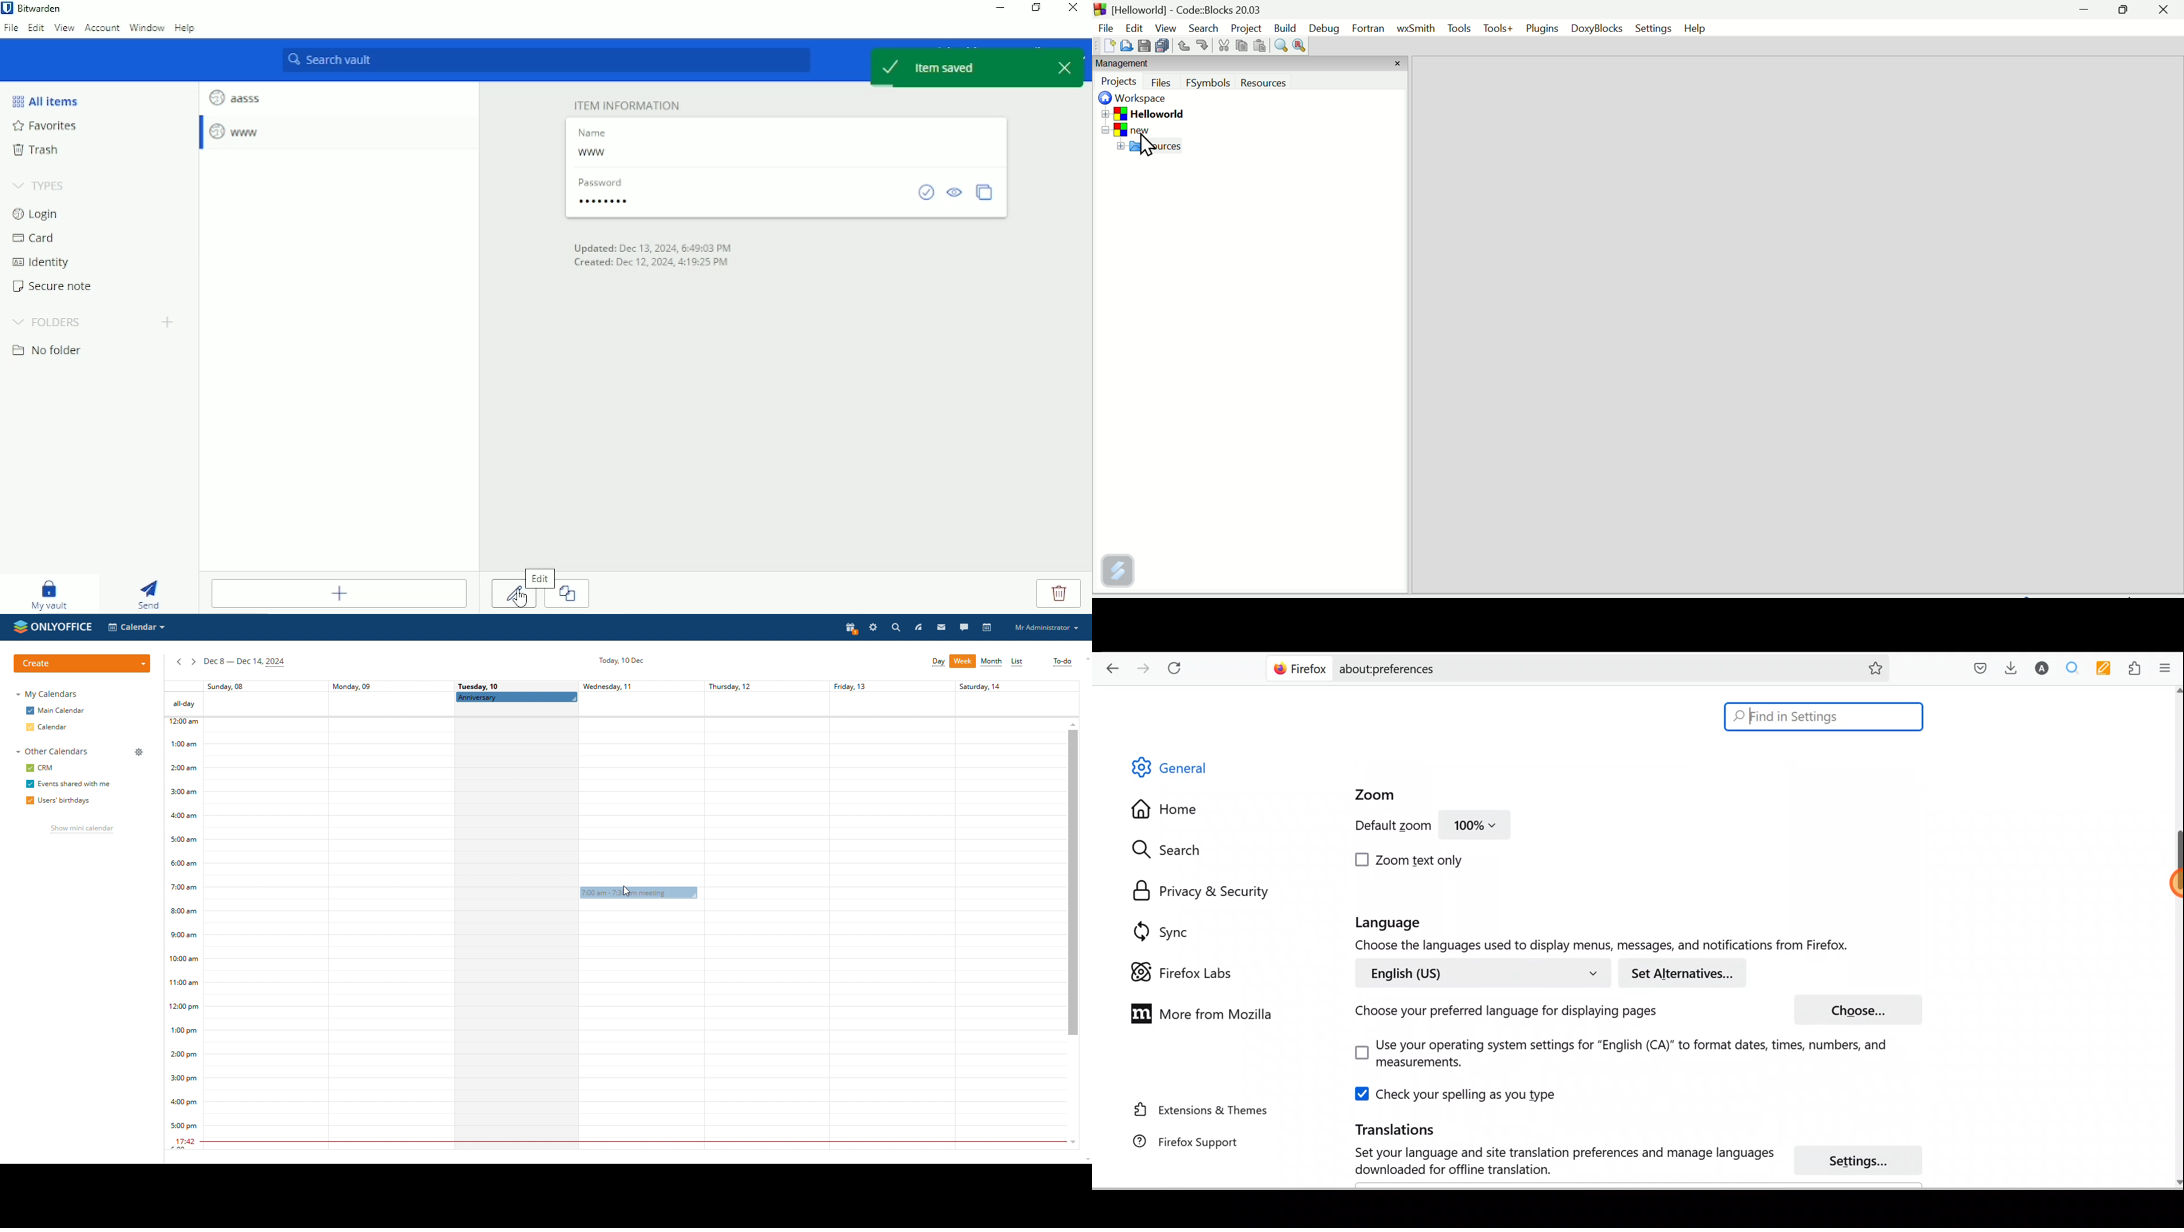  I want to click on Sync, so click(1163, 931).